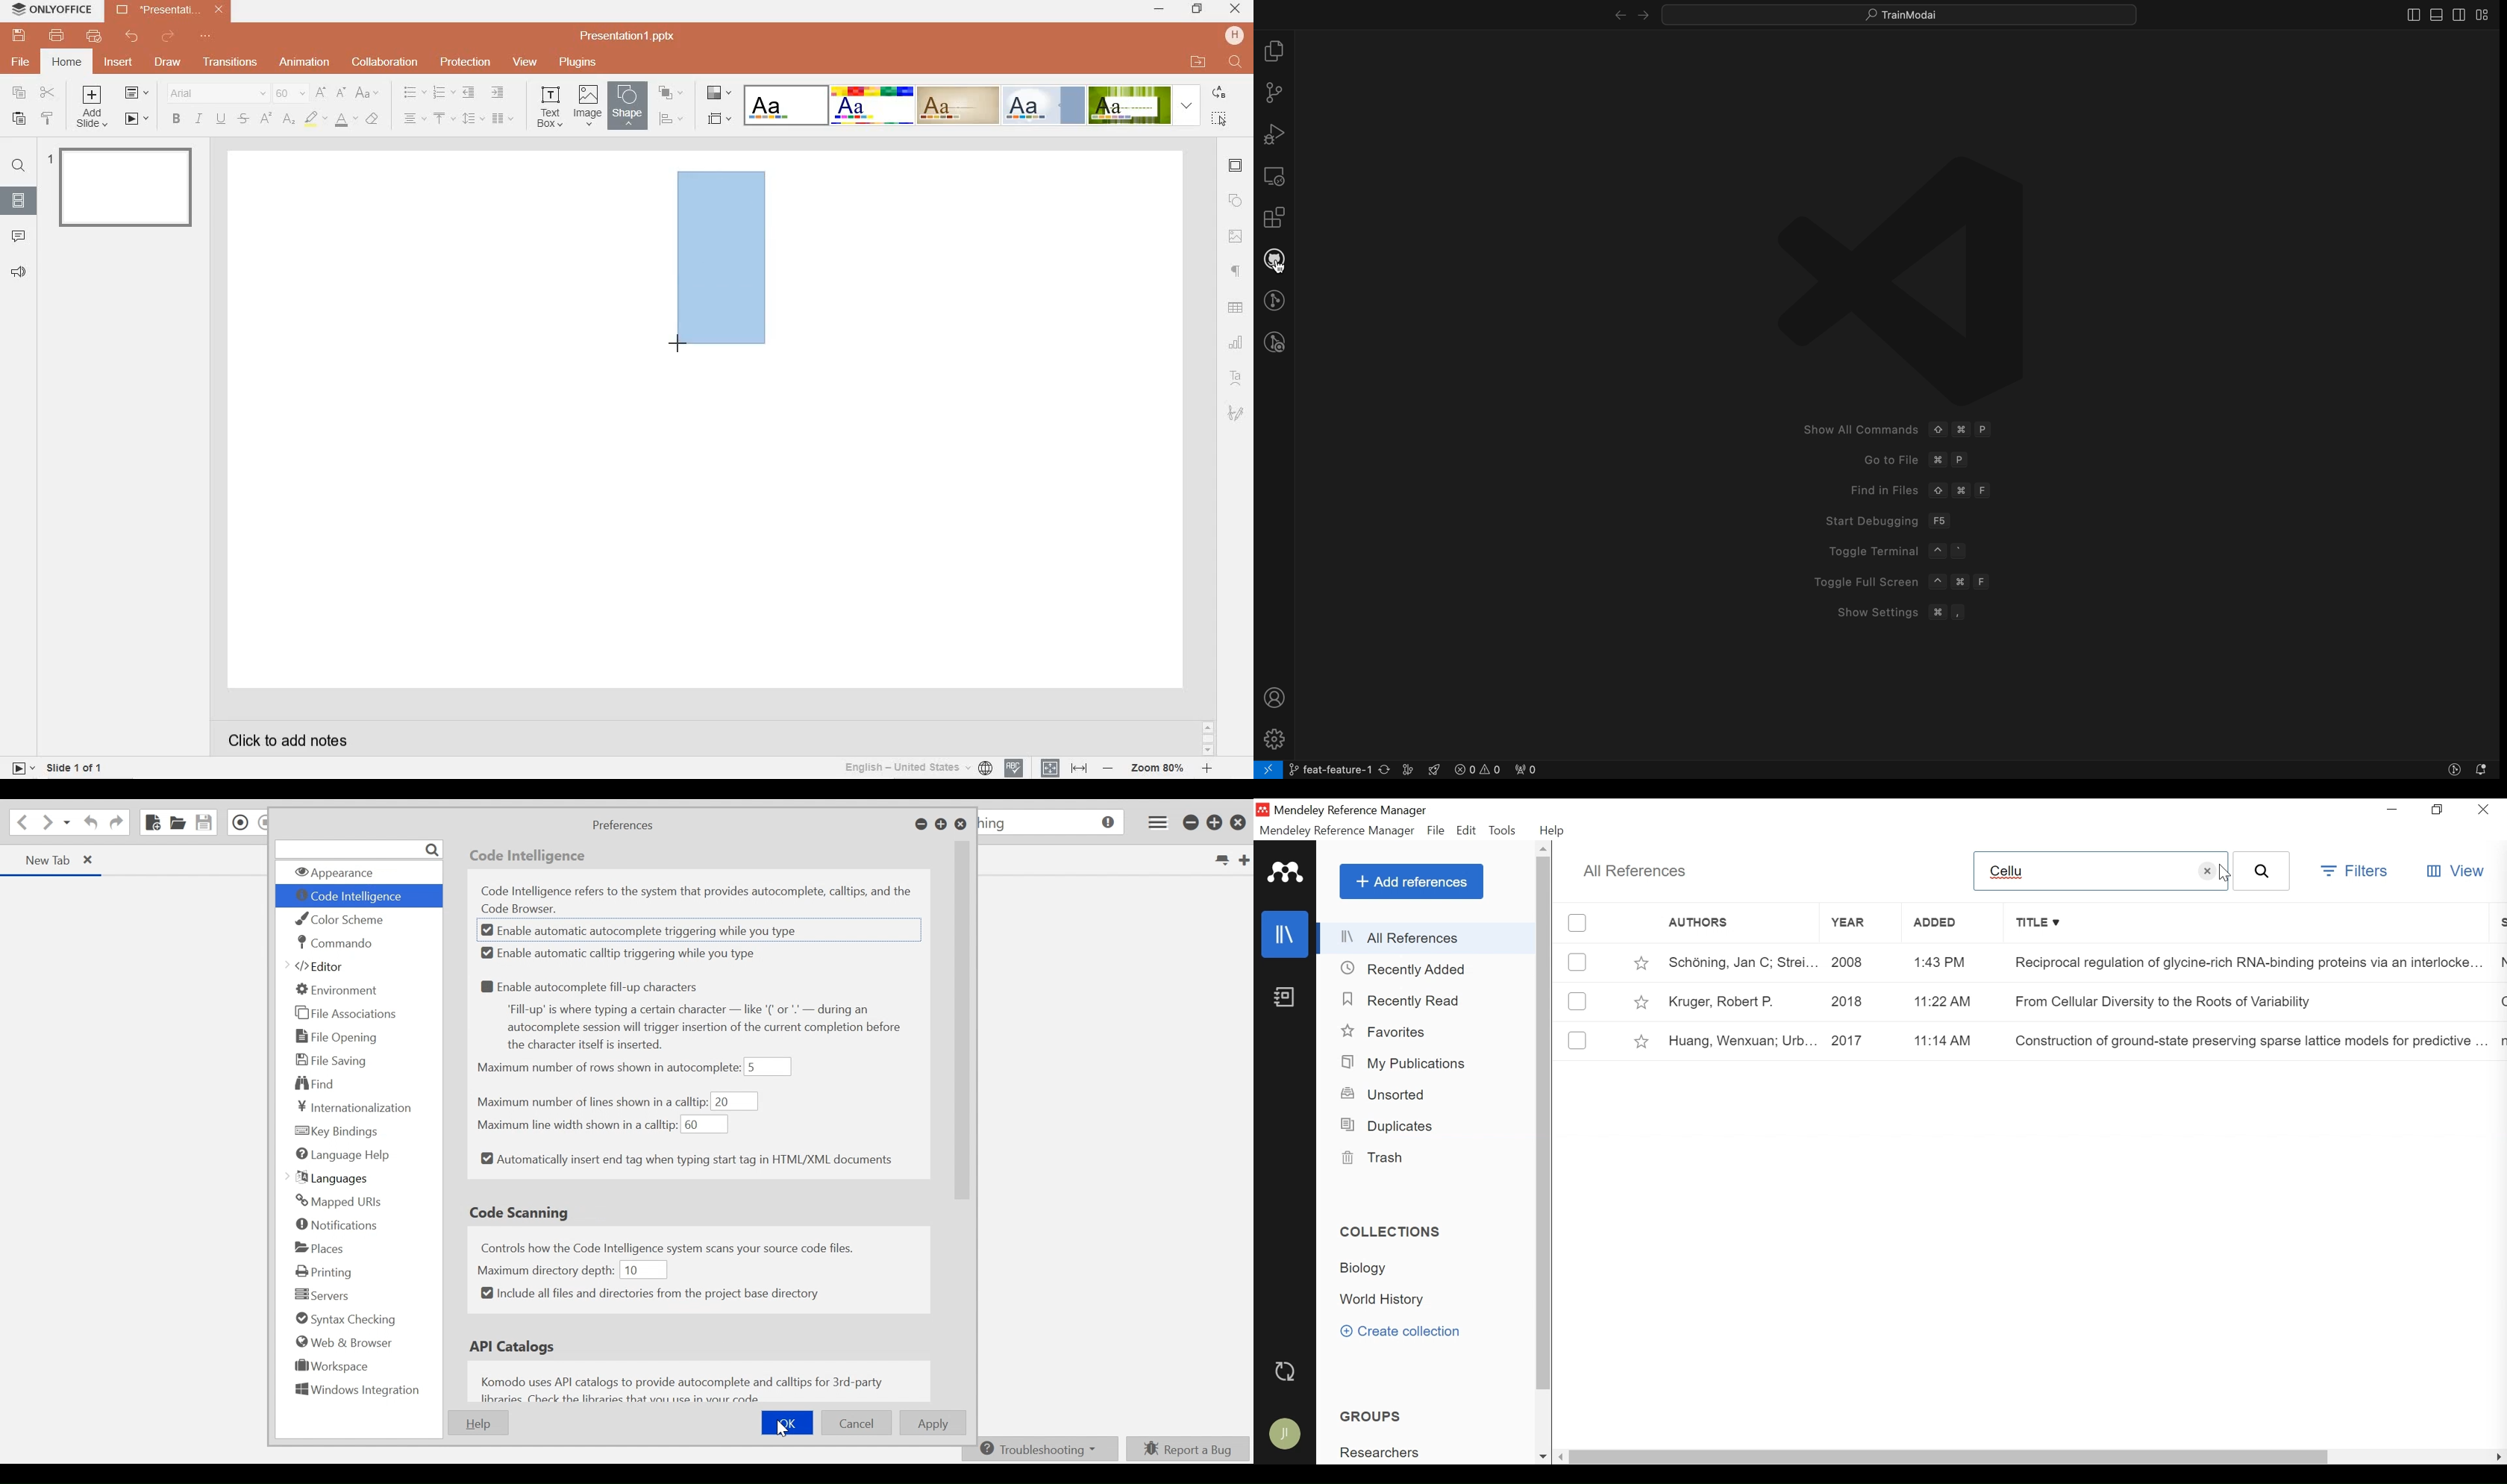 This screenshot has width=2520, height=1484. Describe the element at coordinates (198, 119) in the screenshot. I see `italic` at that location.